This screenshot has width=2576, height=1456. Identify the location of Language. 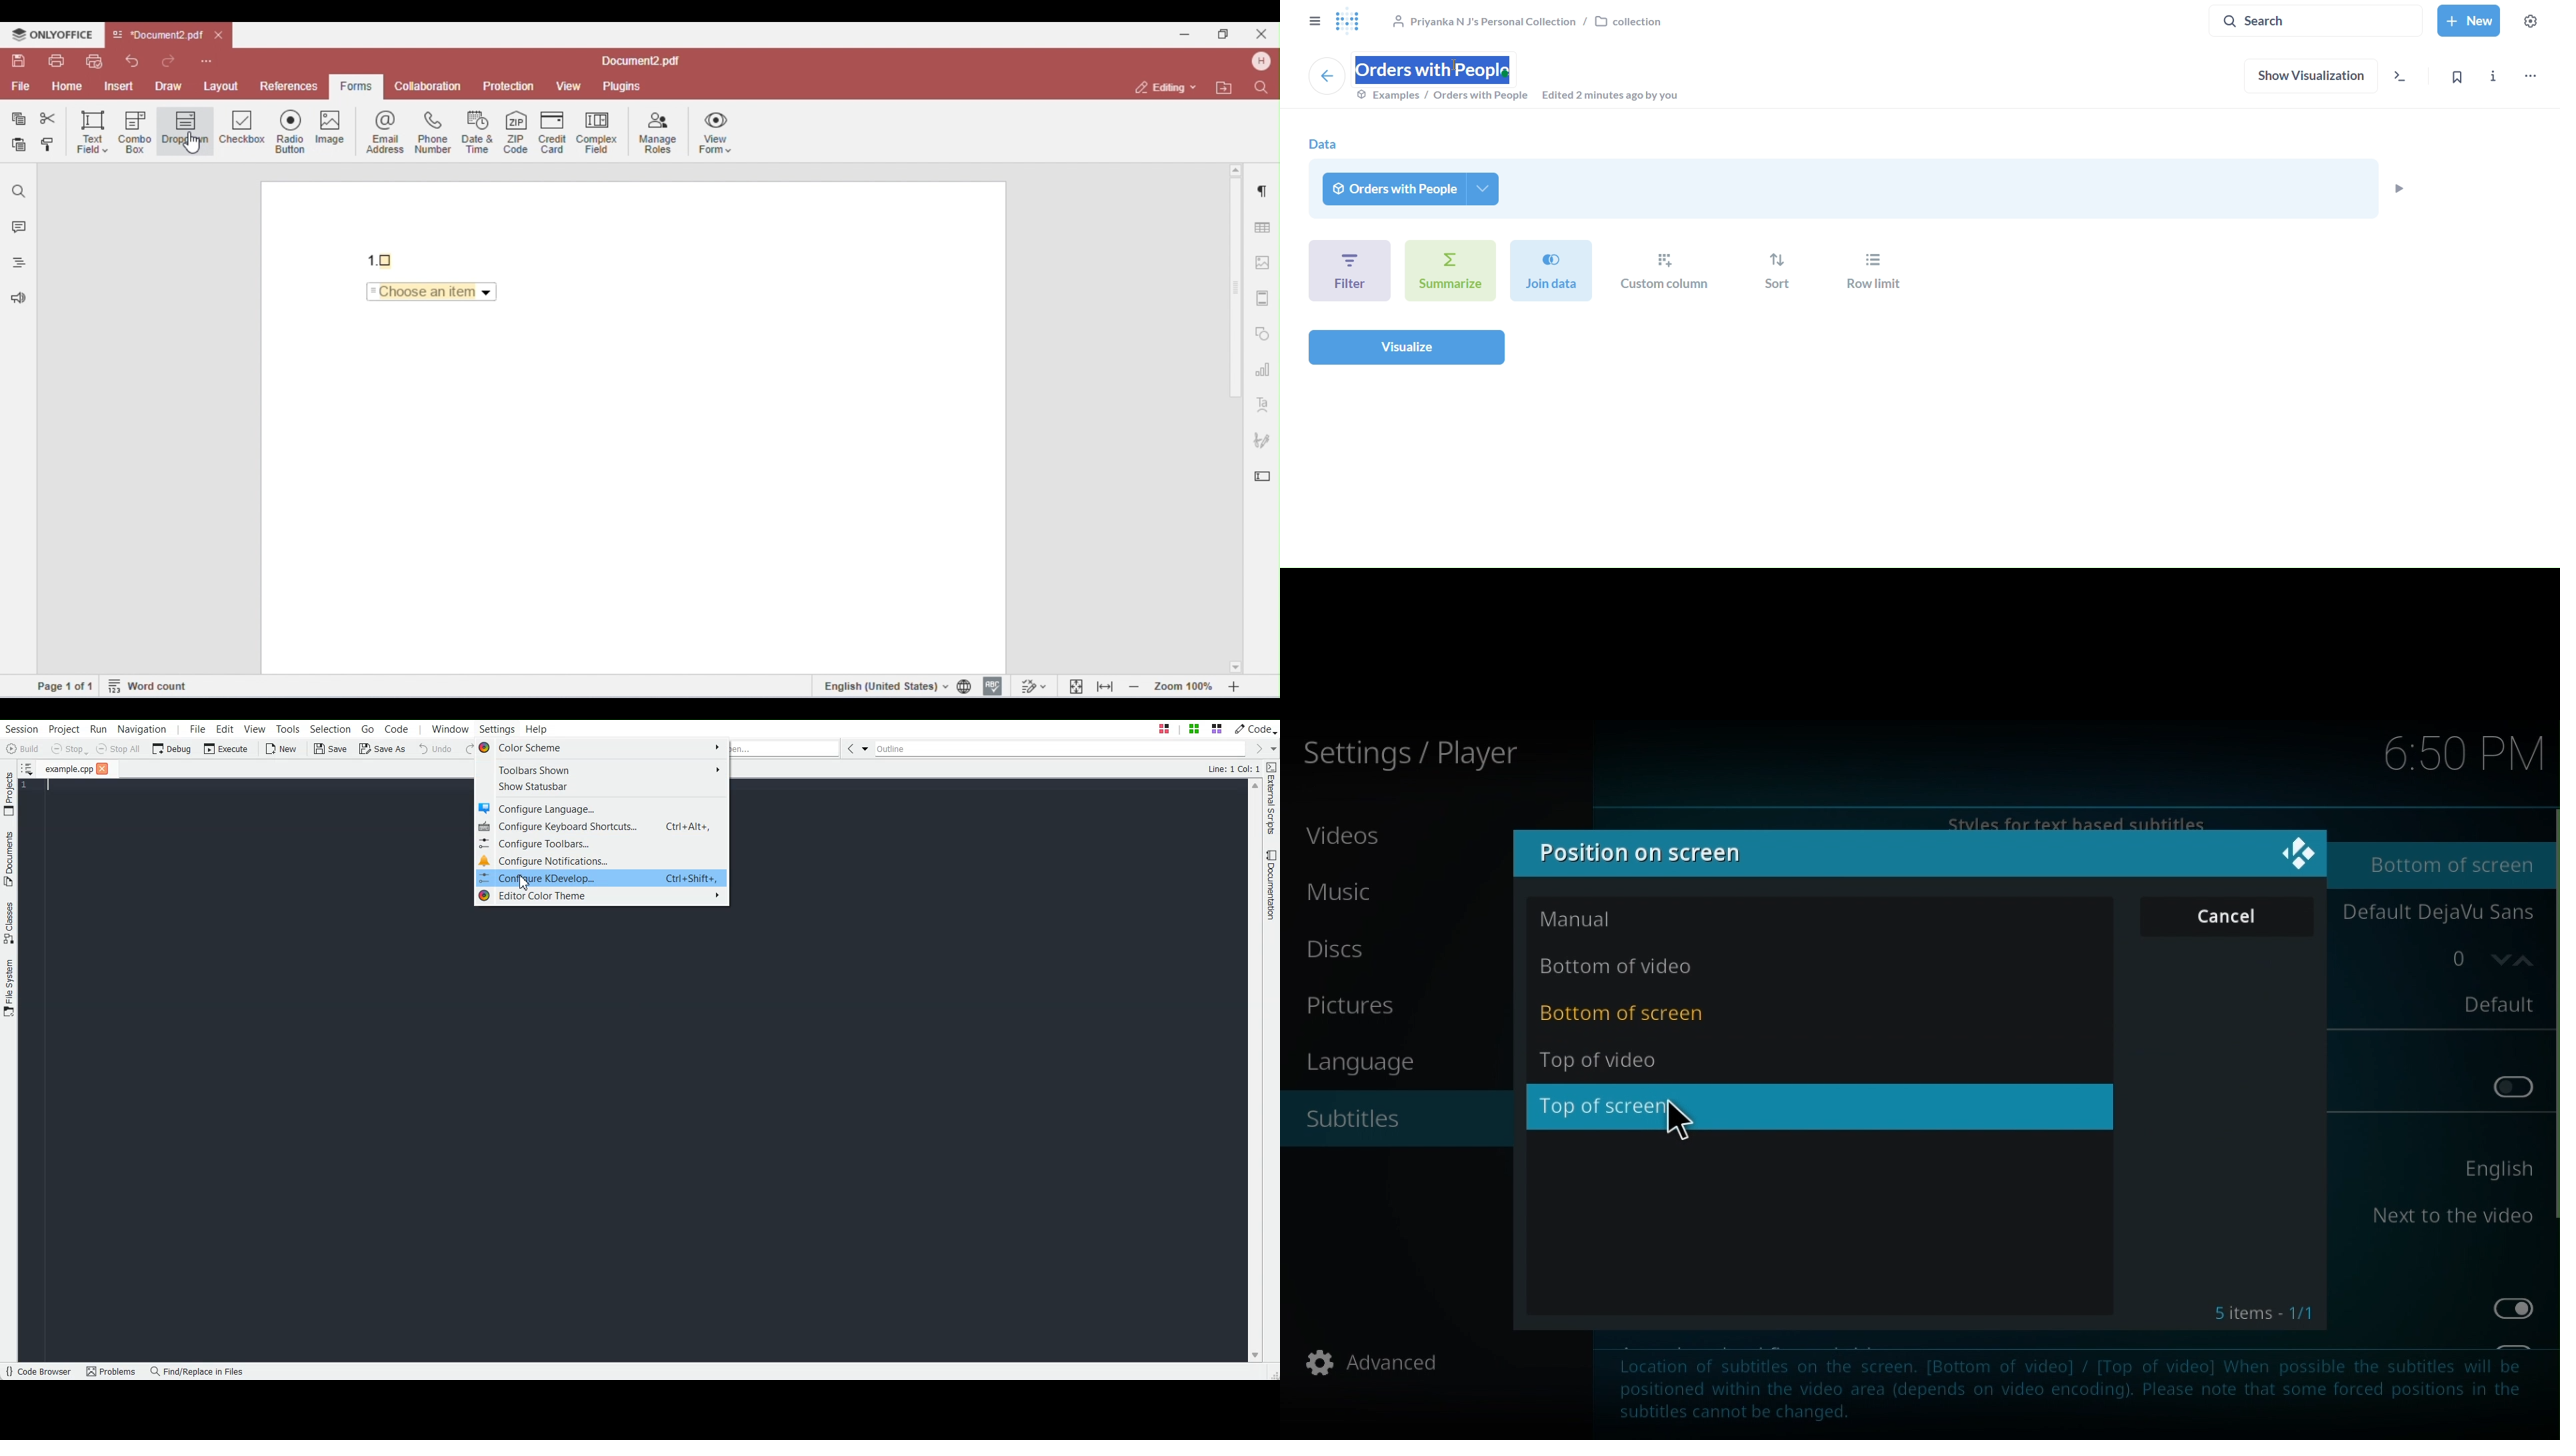
(1367, 1065).